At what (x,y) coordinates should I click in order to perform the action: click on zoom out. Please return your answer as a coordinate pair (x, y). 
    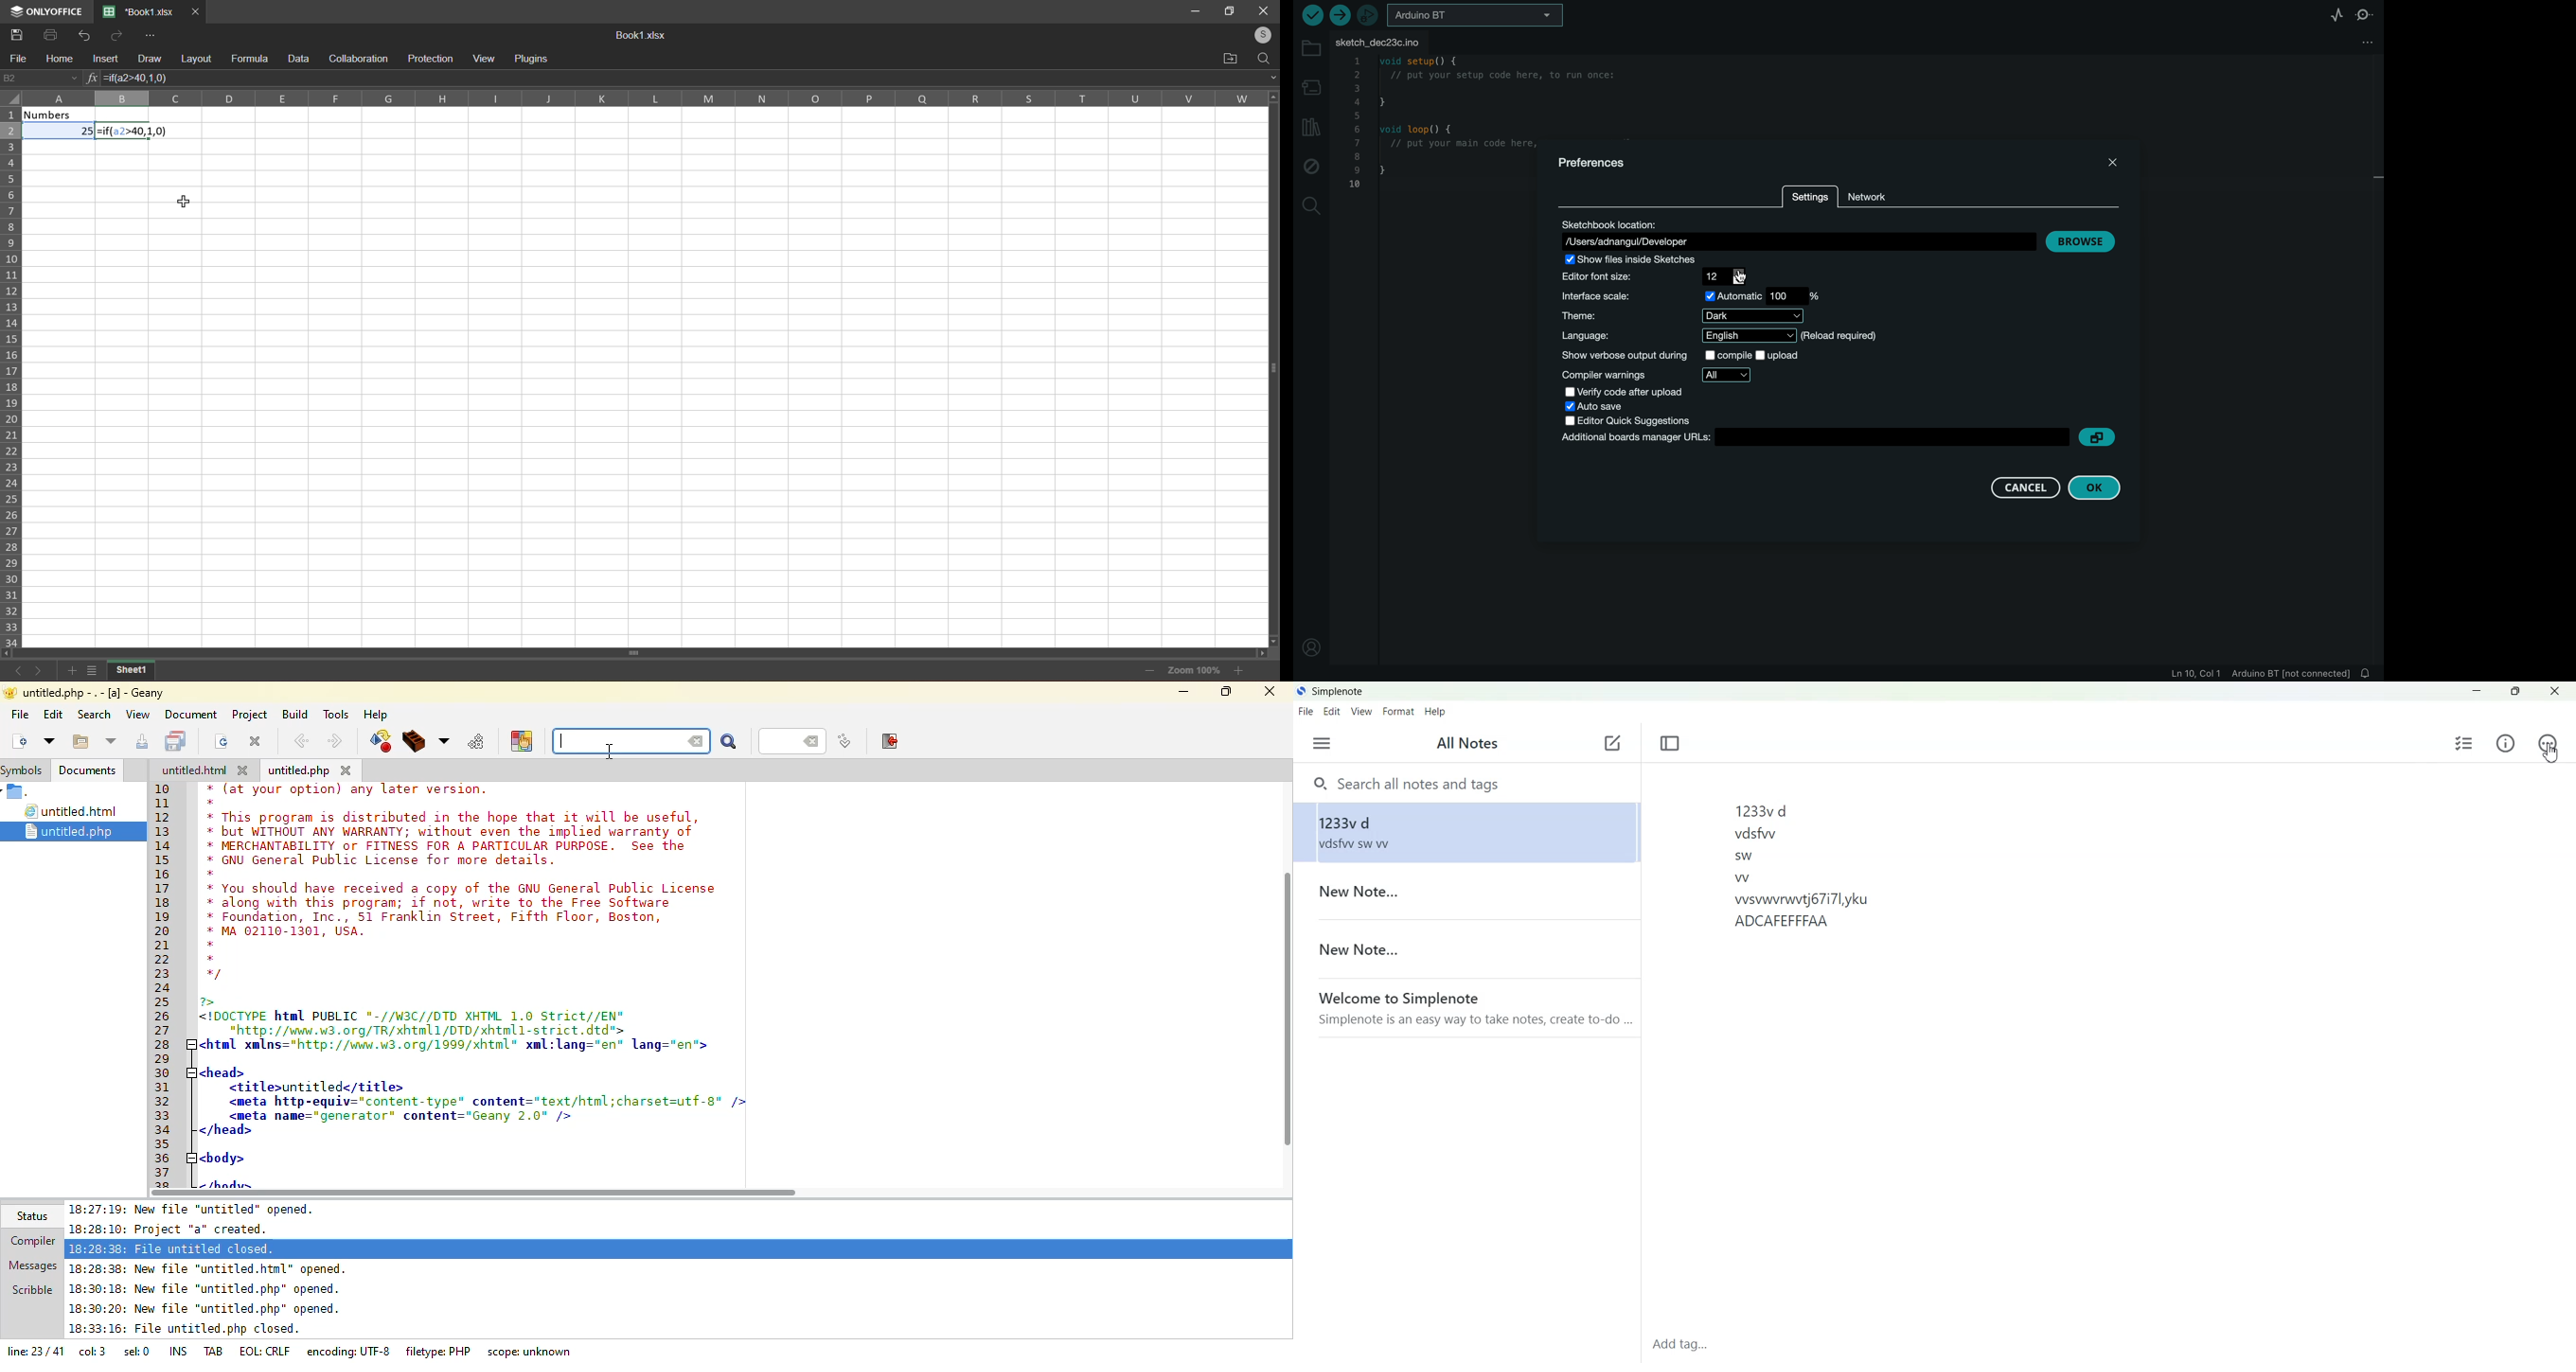
    Looking at the image, I should click on (1149, 669).